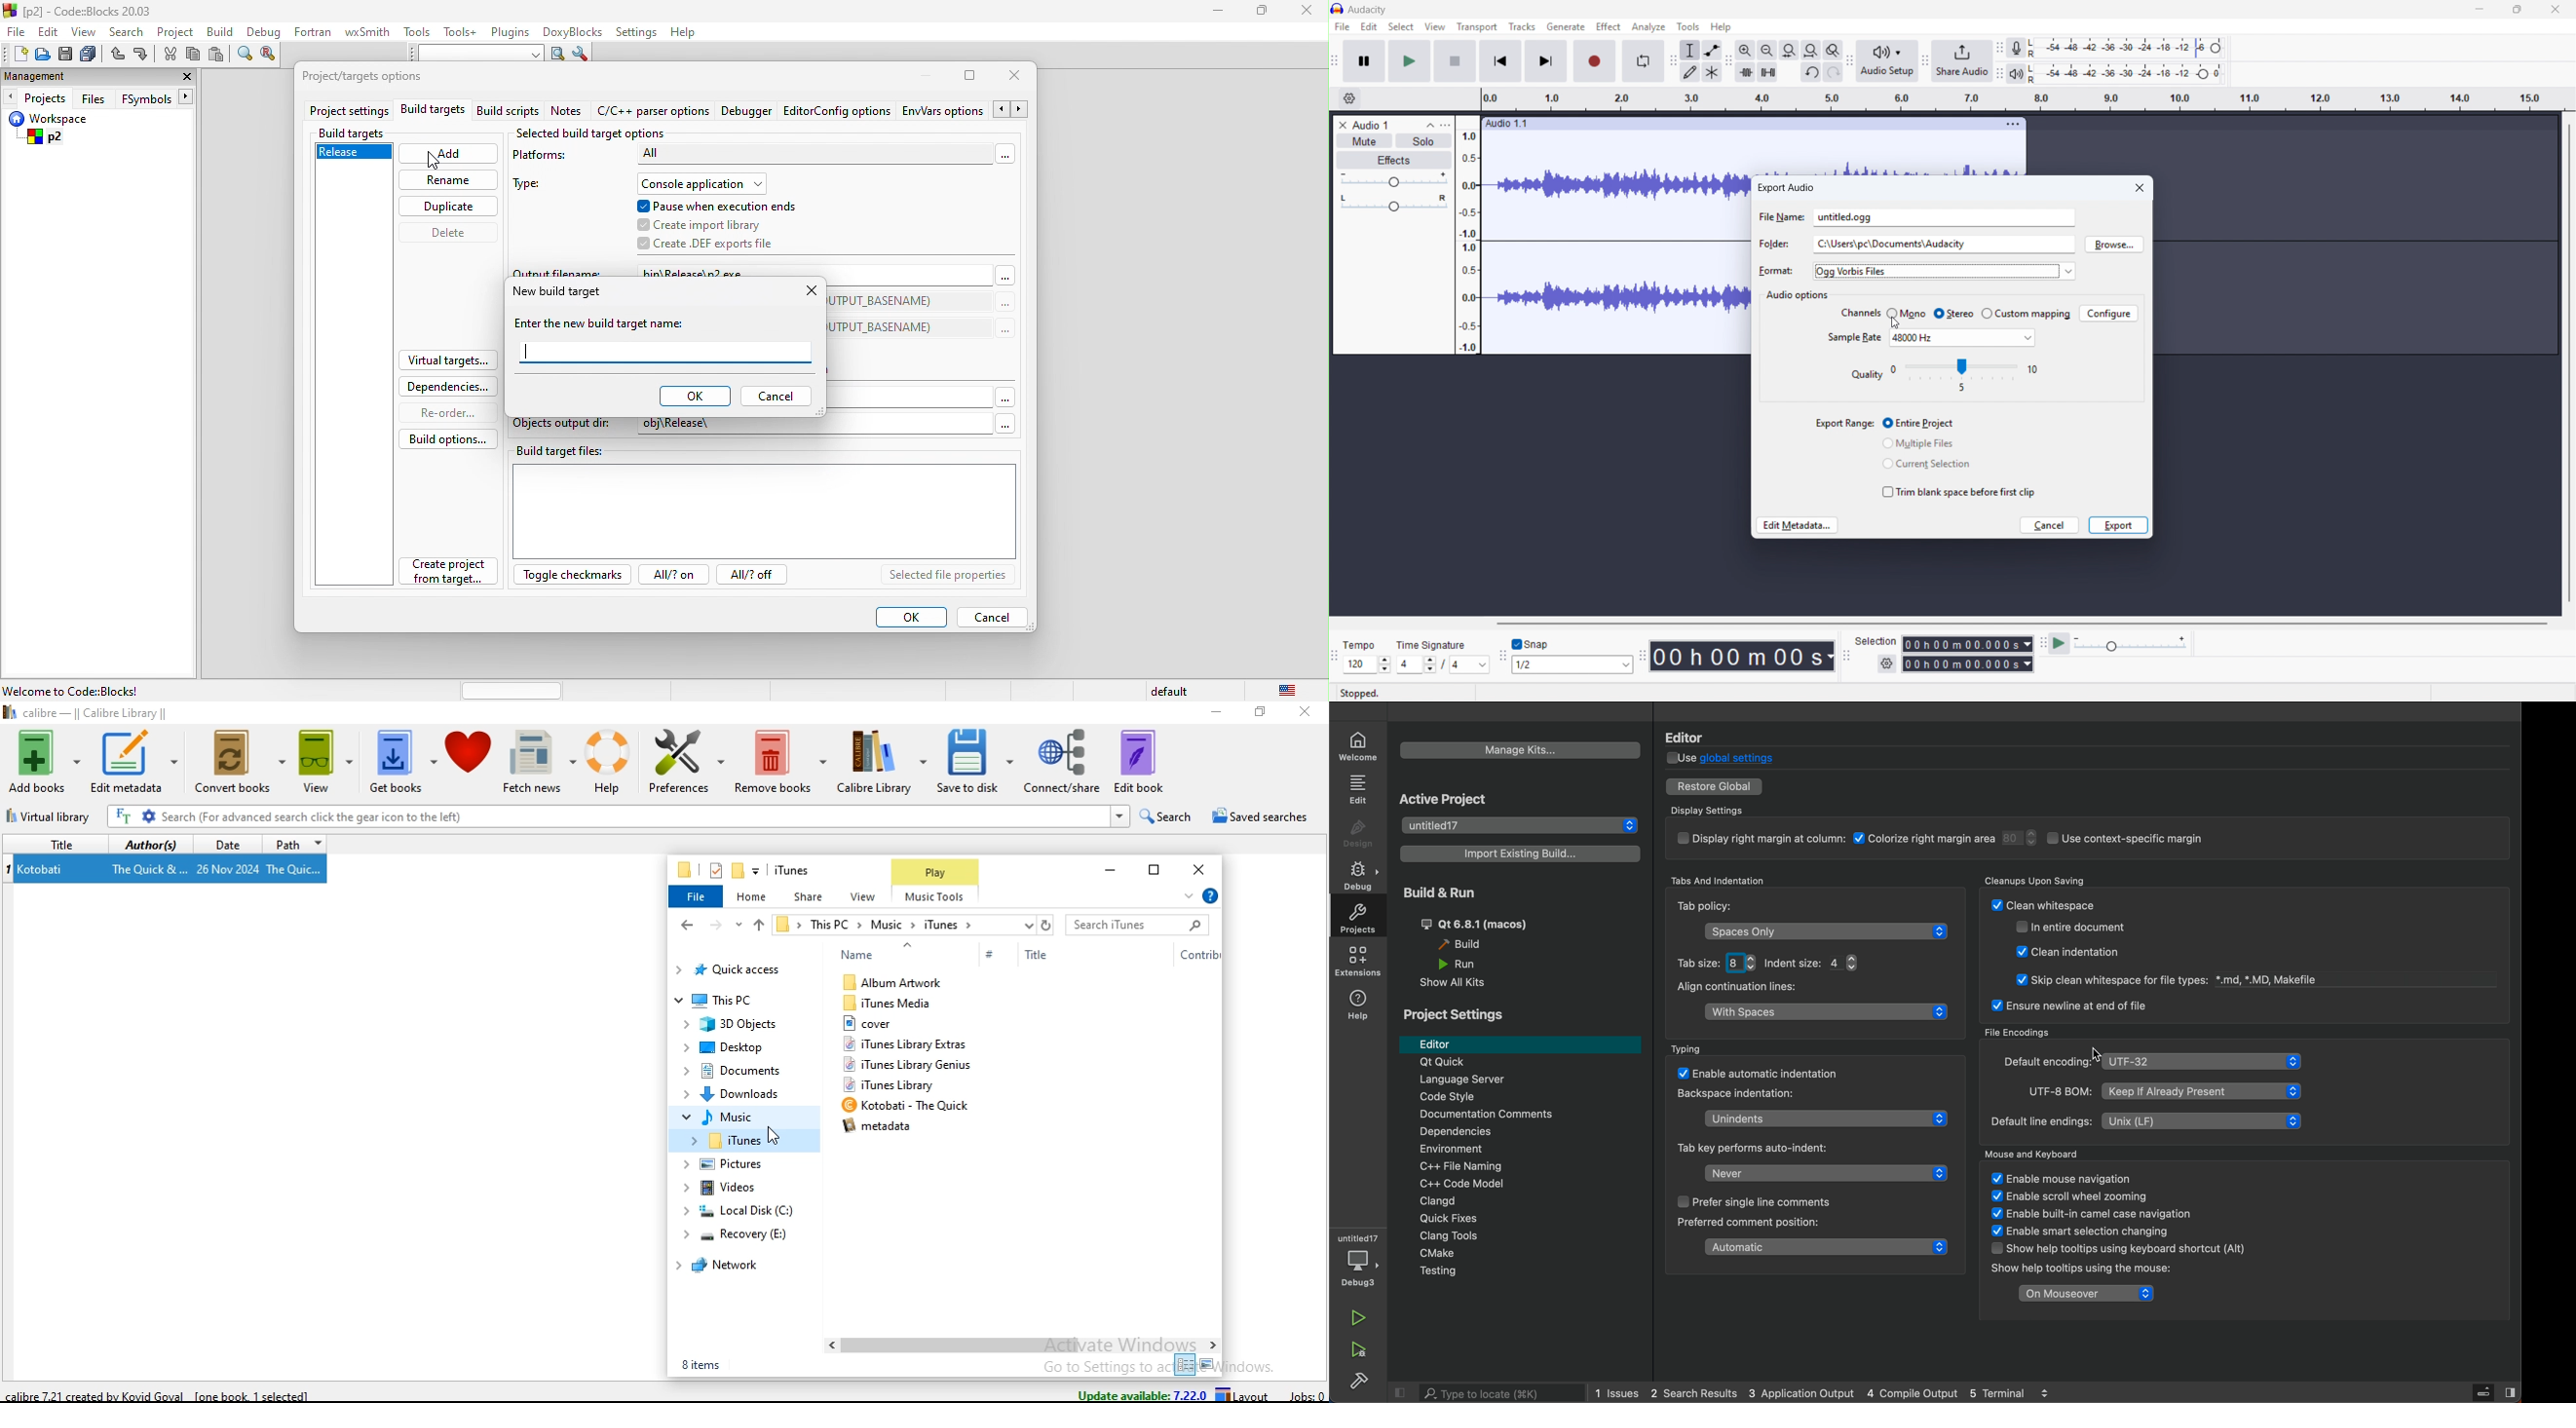 This screenshot has width=2576, height=1428. I want to click on Tools, so click(1689, 26).